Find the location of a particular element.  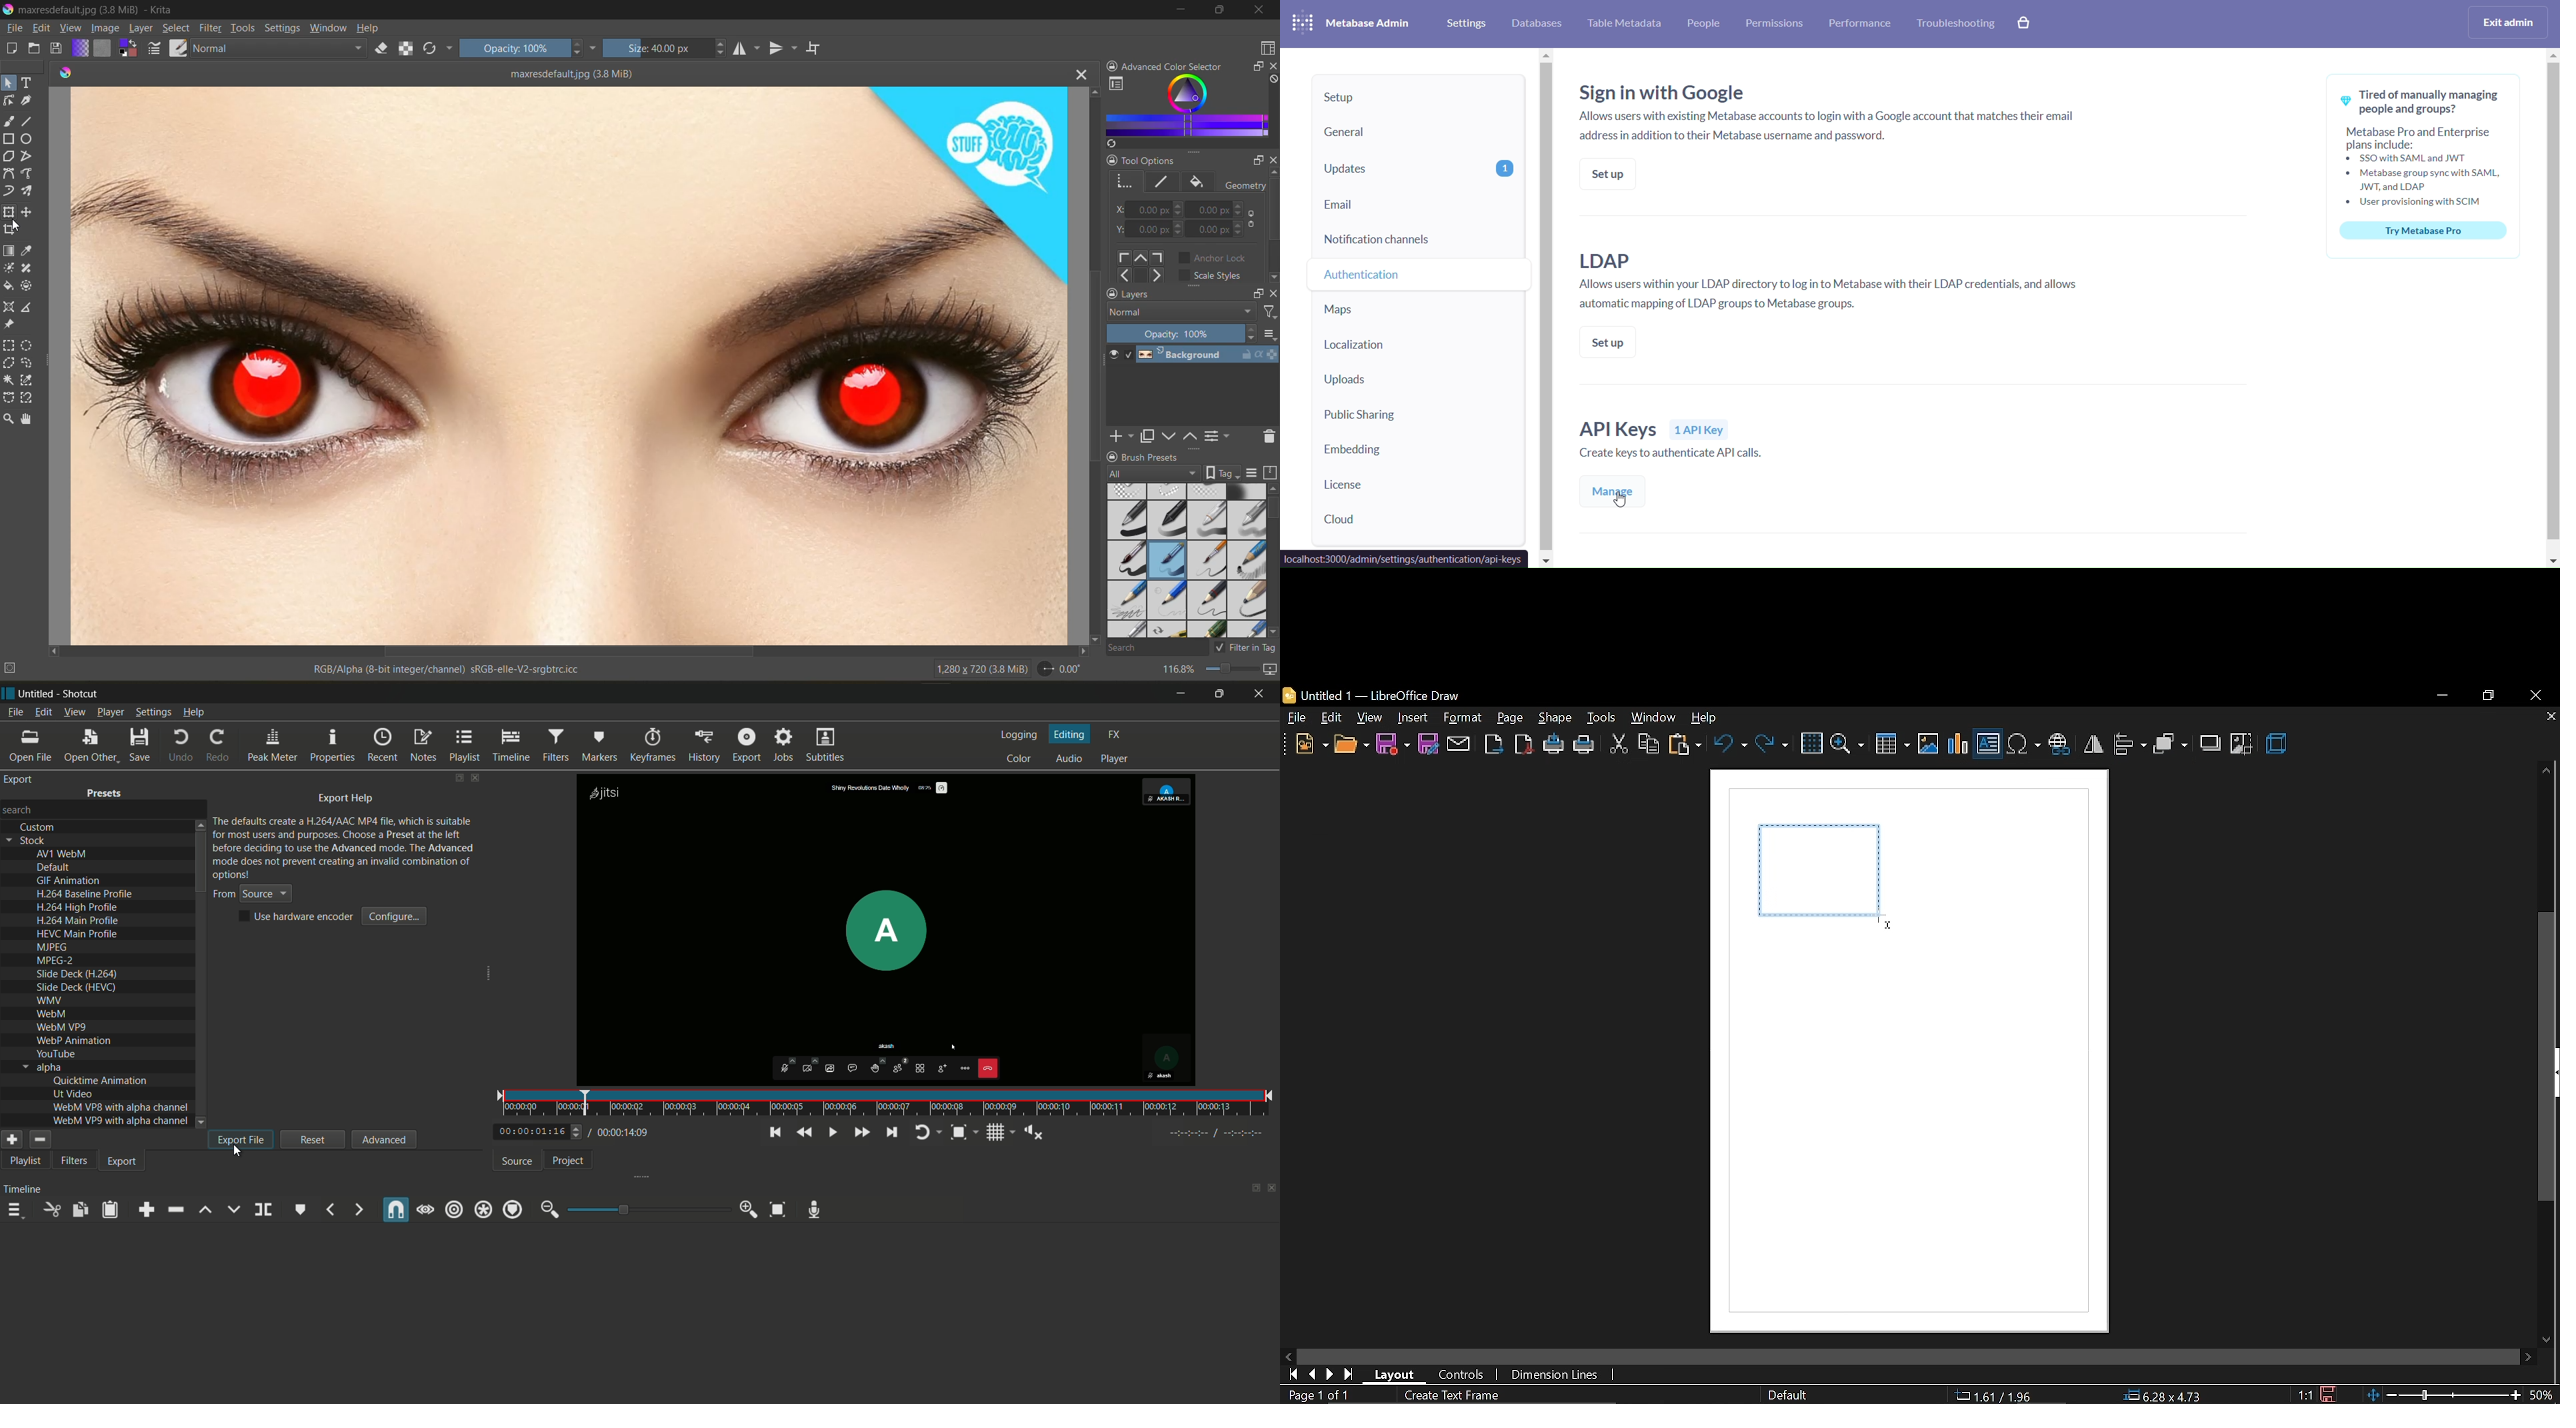

3d effect is located at coordinates (2279, 745).